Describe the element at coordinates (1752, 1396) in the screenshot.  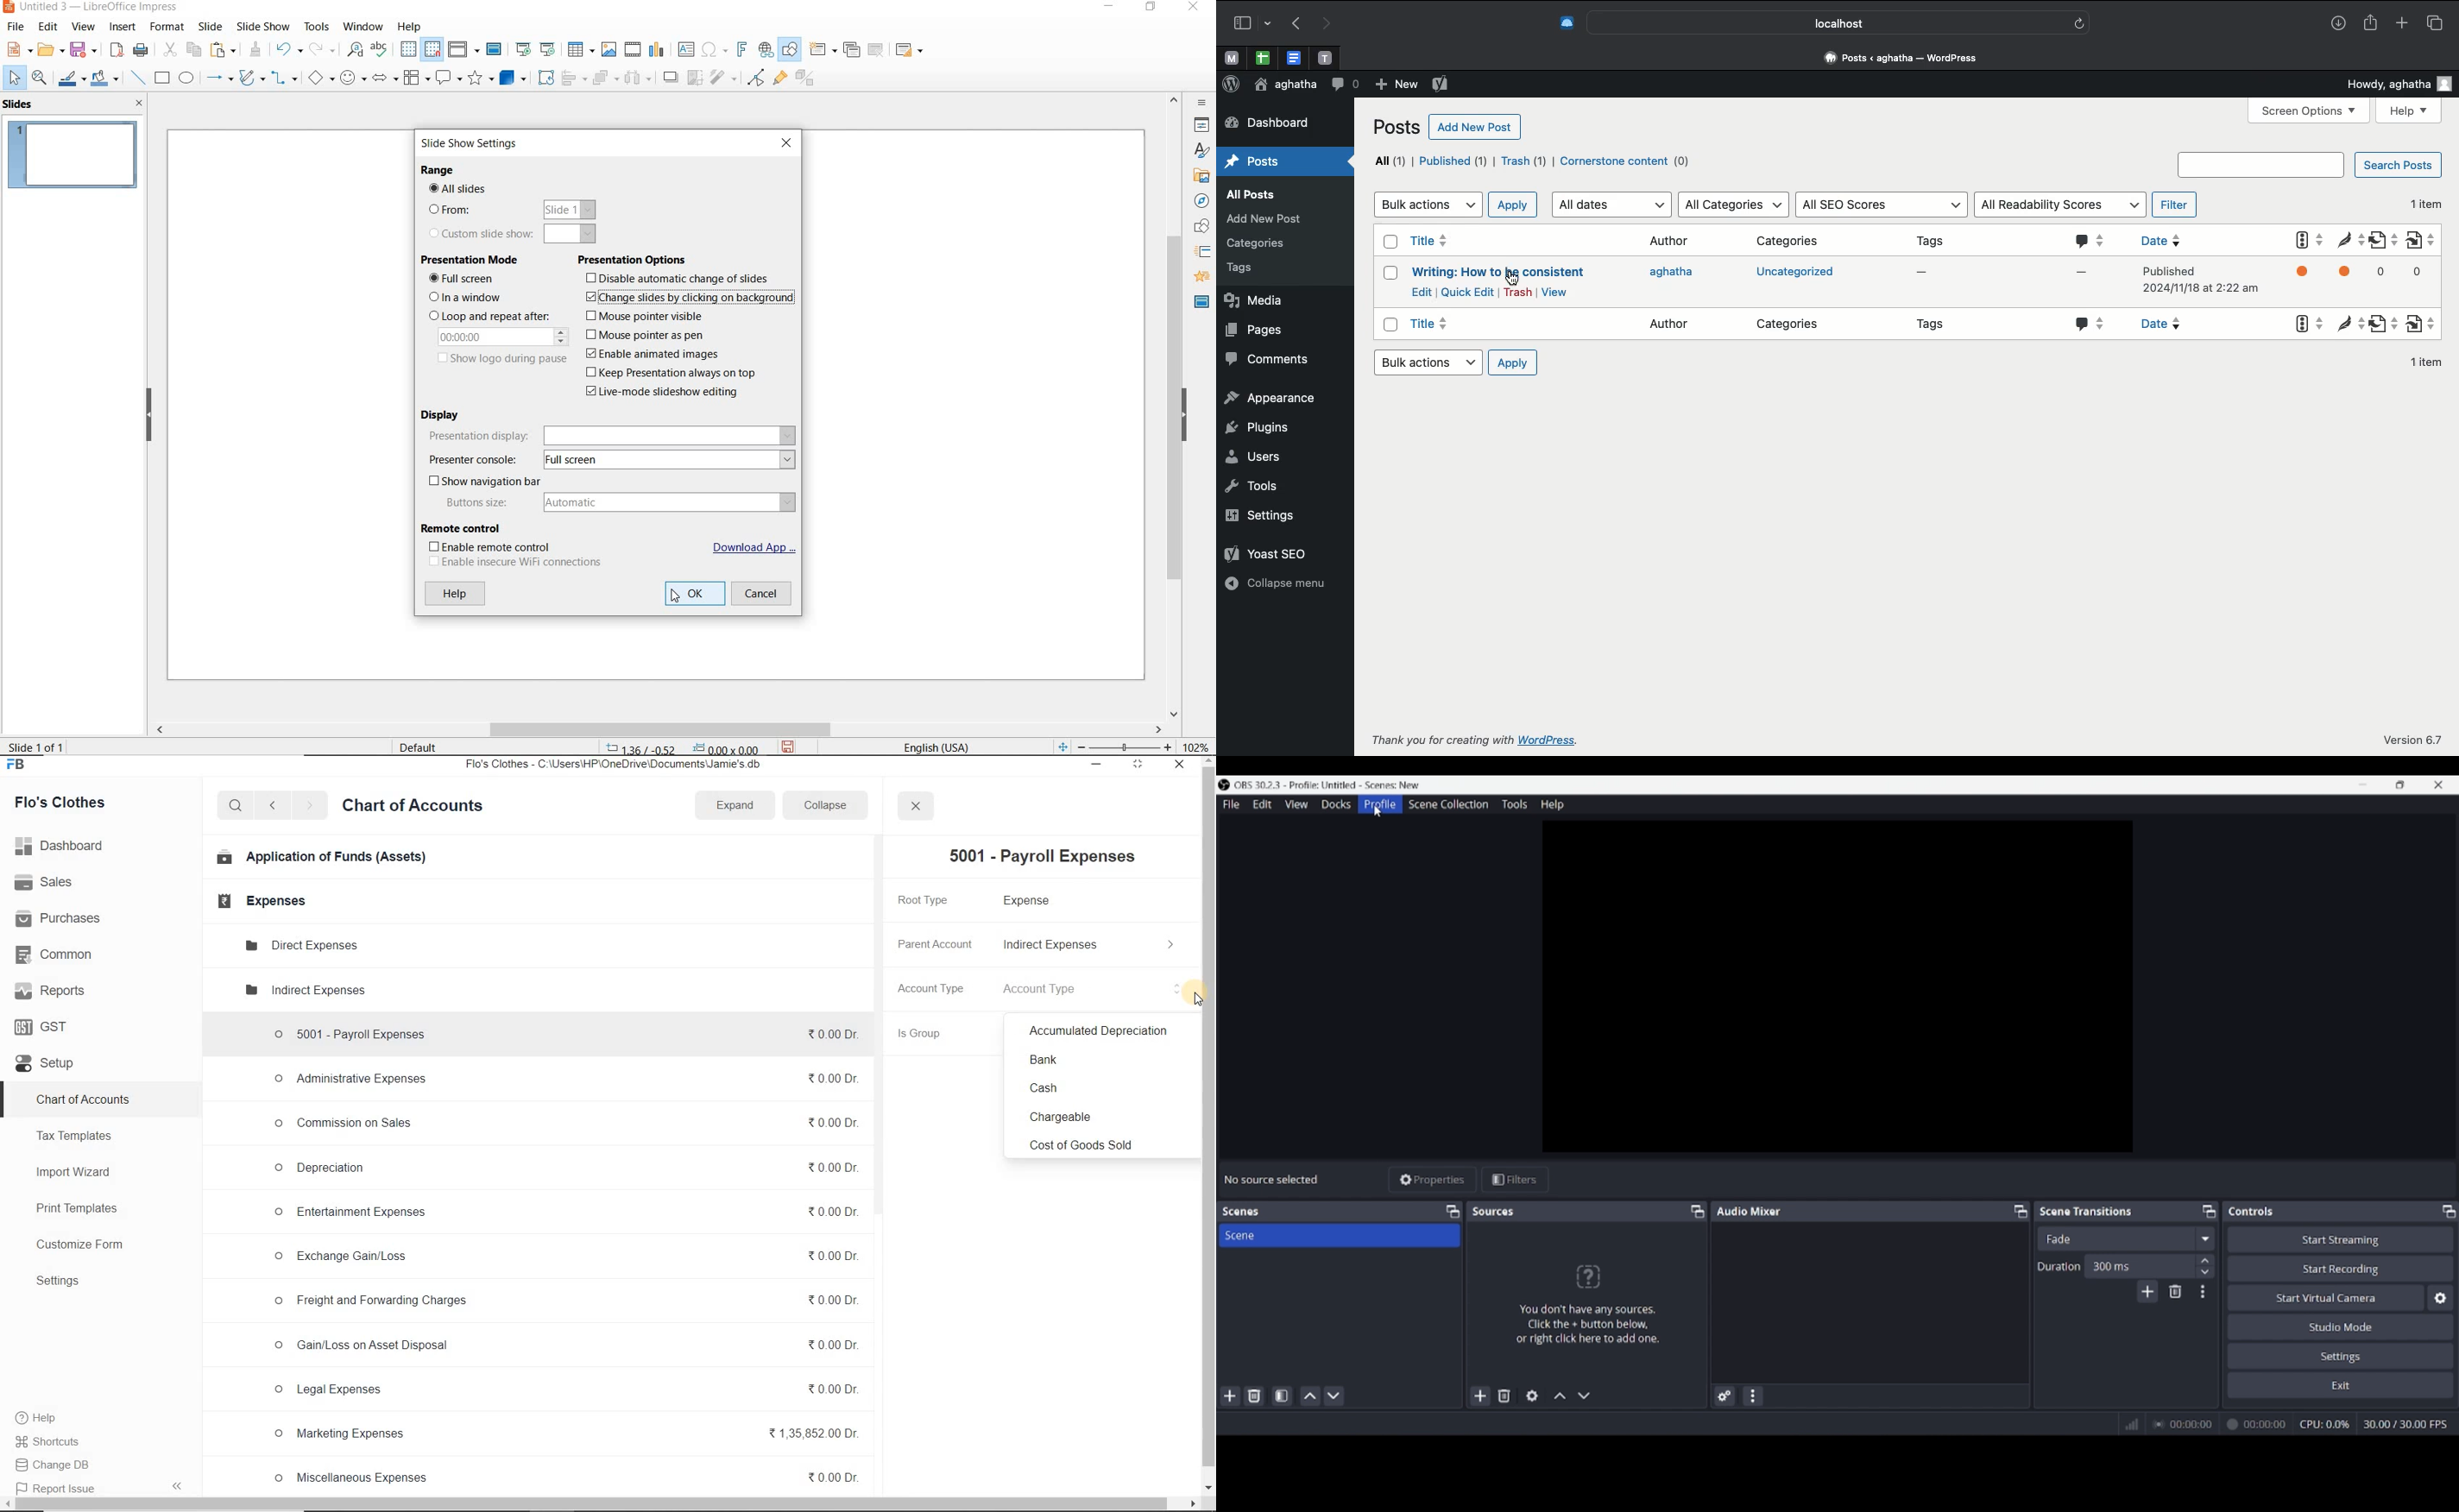
I see `Audio mixer menu` at that location.